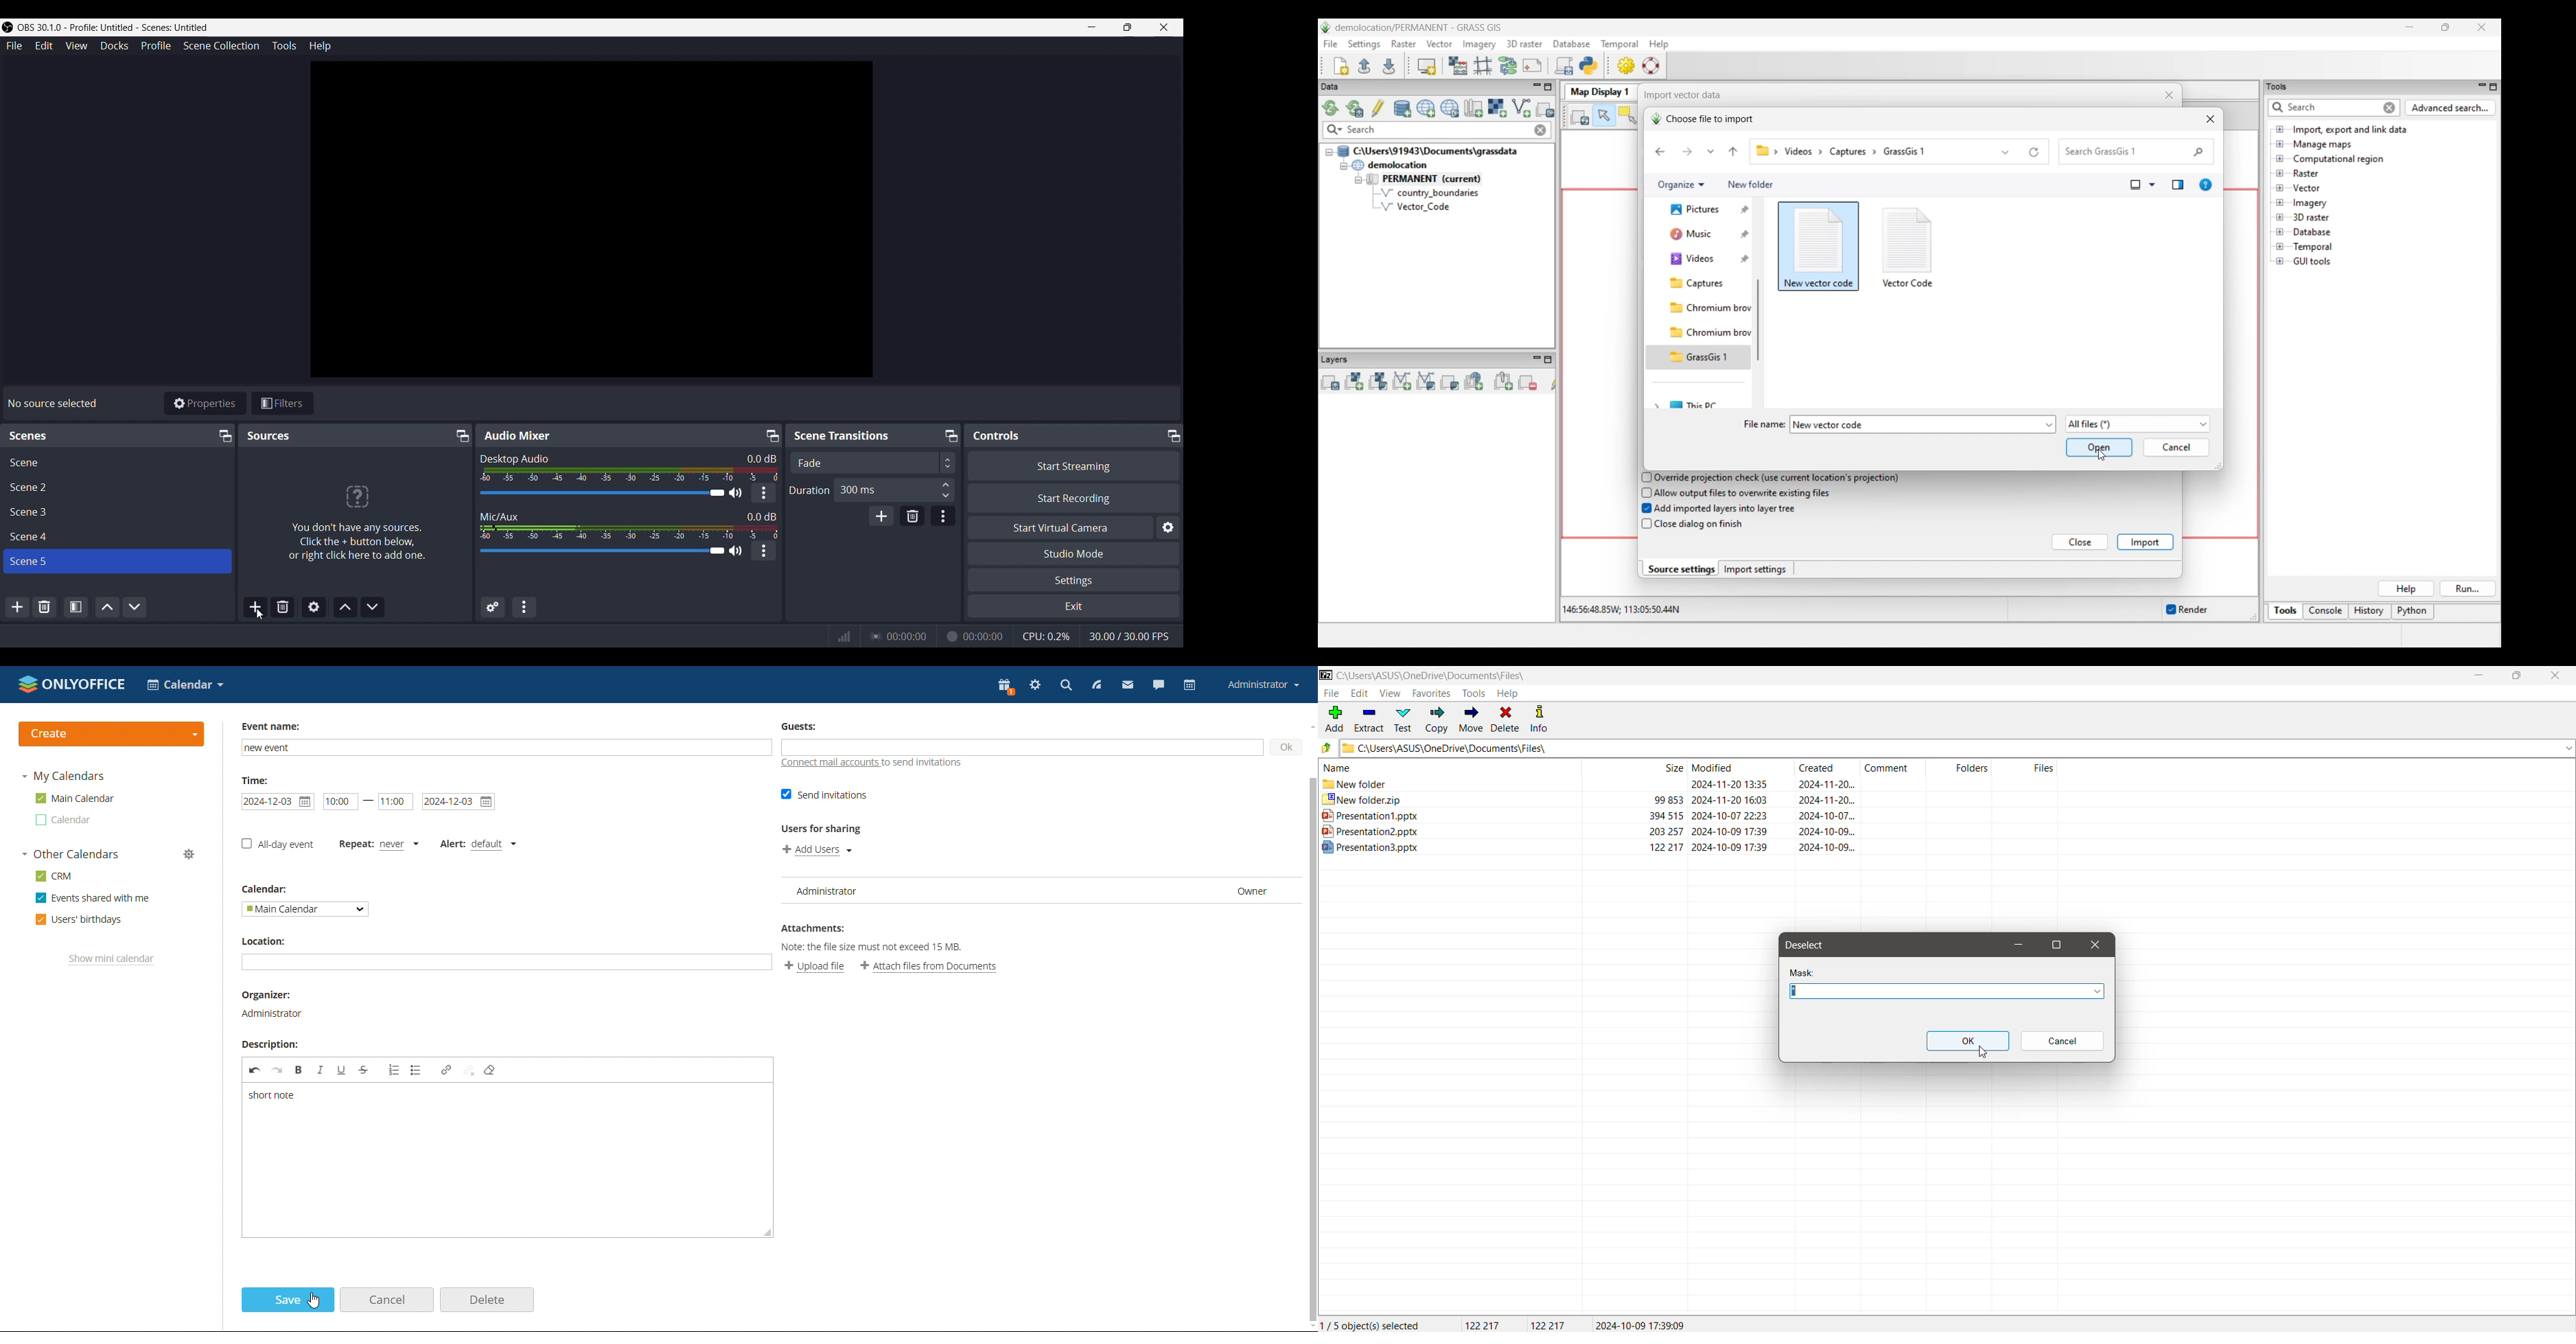 Image resolution: width=2576 pixels, height=1344 pixels. I want to click on ppt 2, so click(1690, 832).